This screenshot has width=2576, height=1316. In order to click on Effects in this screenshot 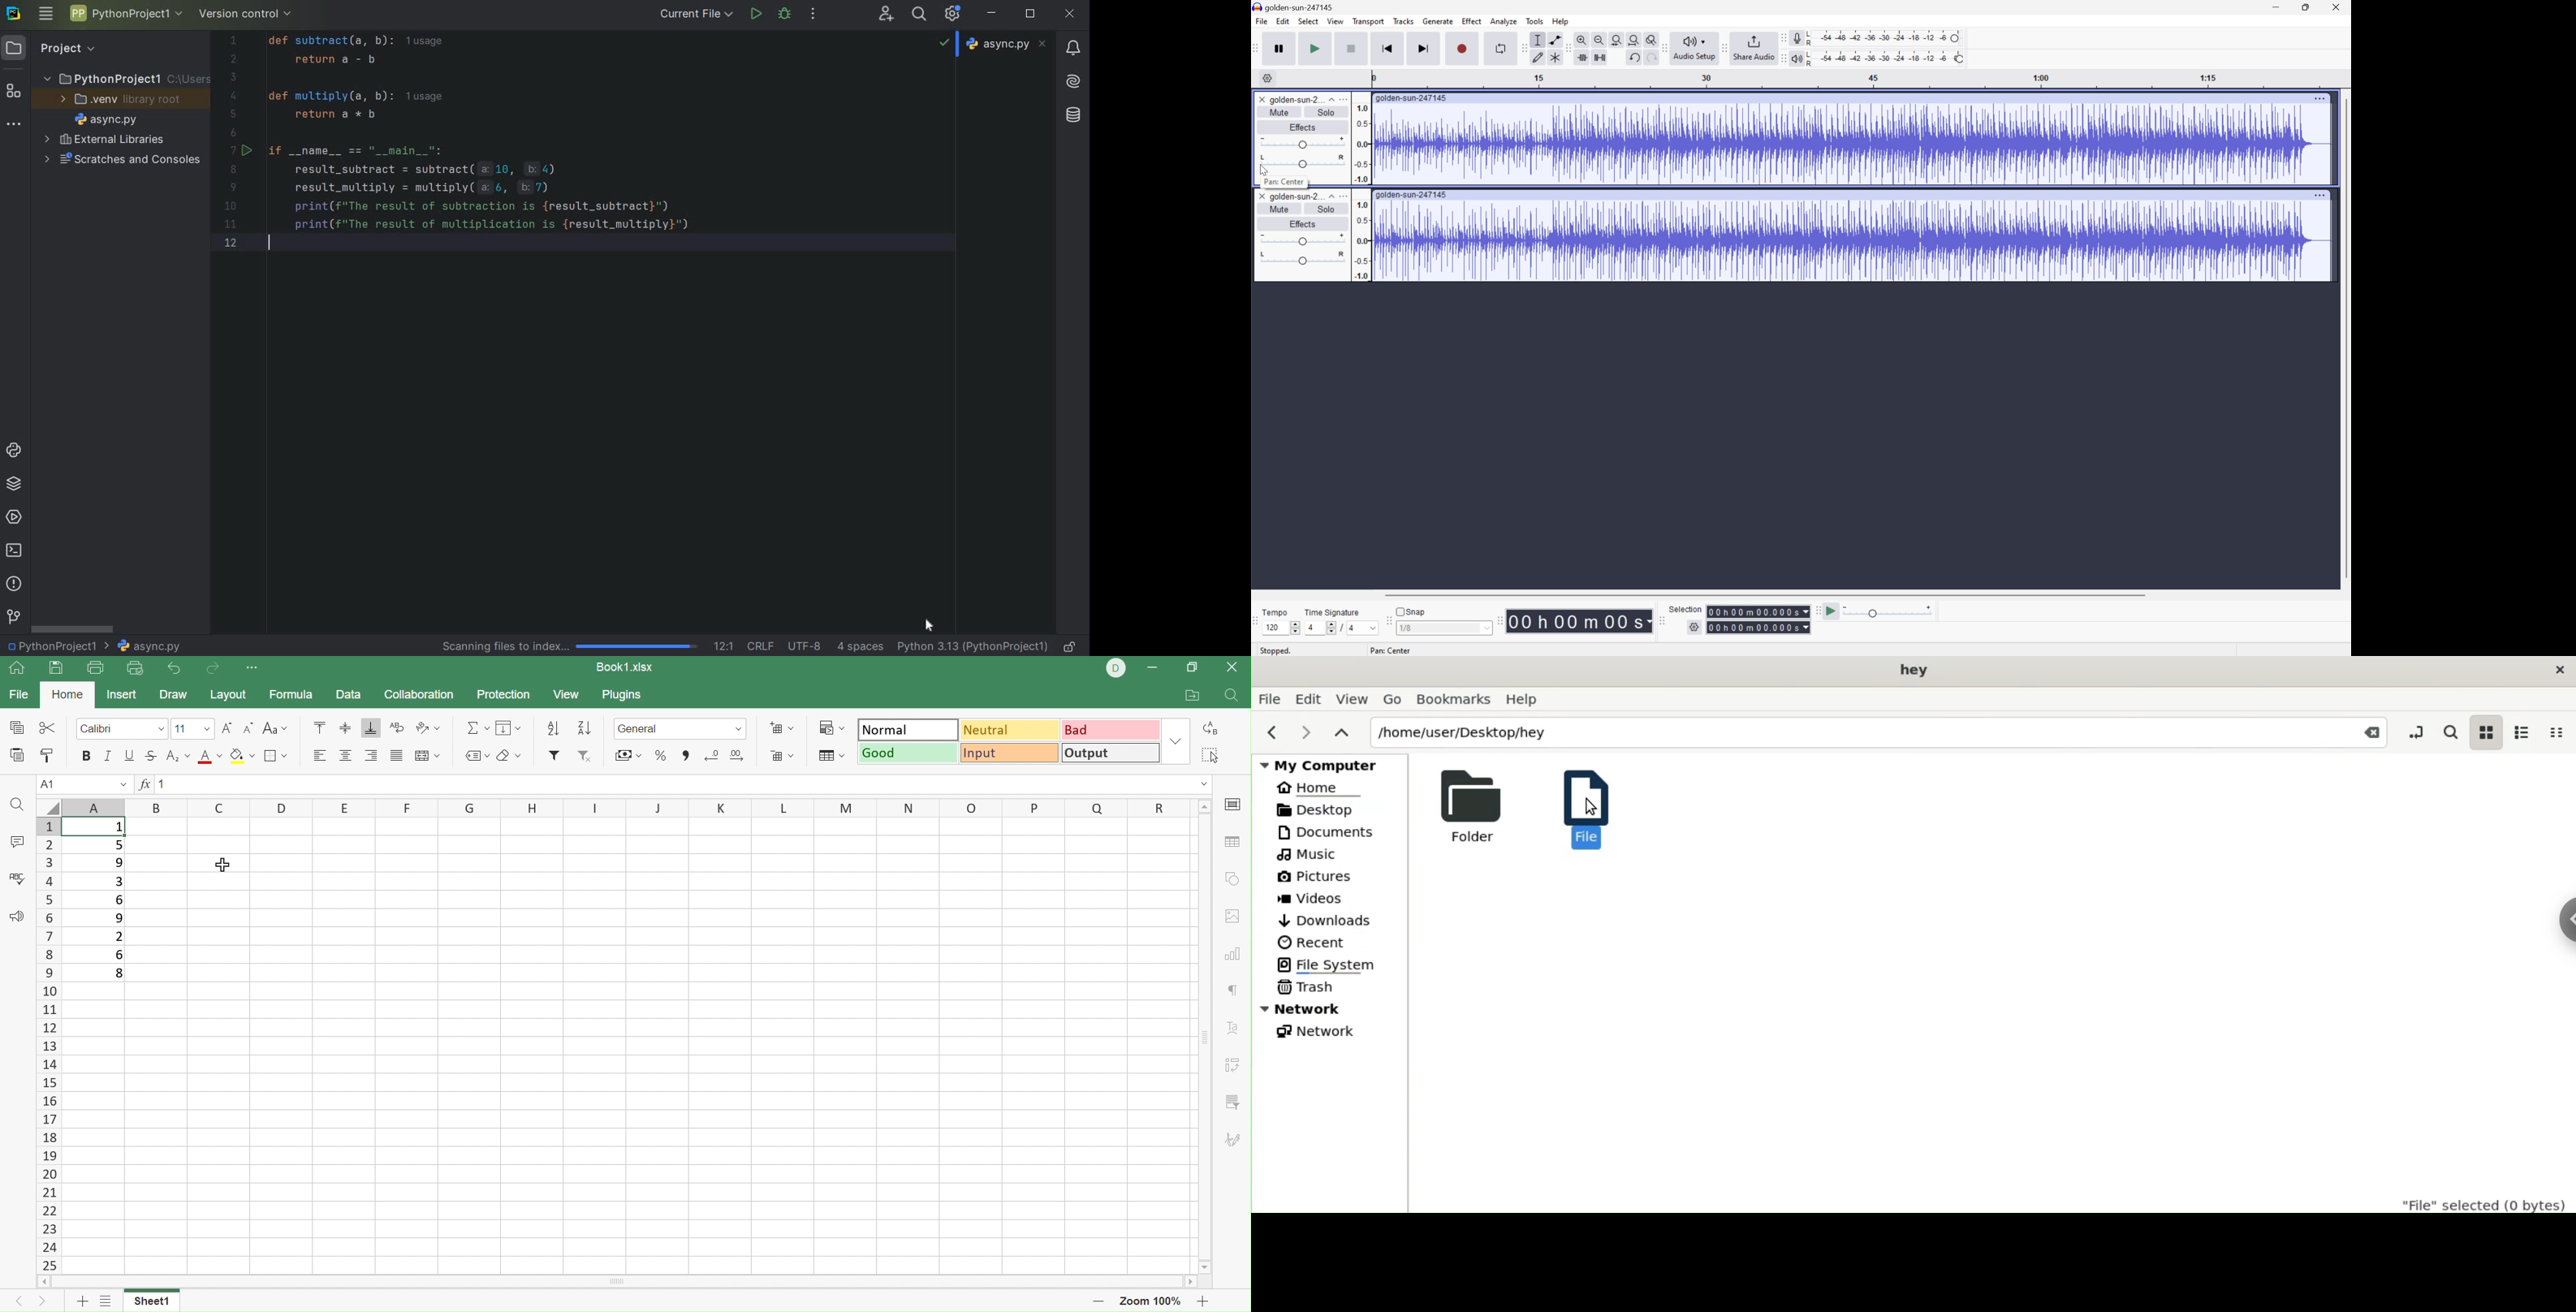, I will do `click(1300, 224)`.